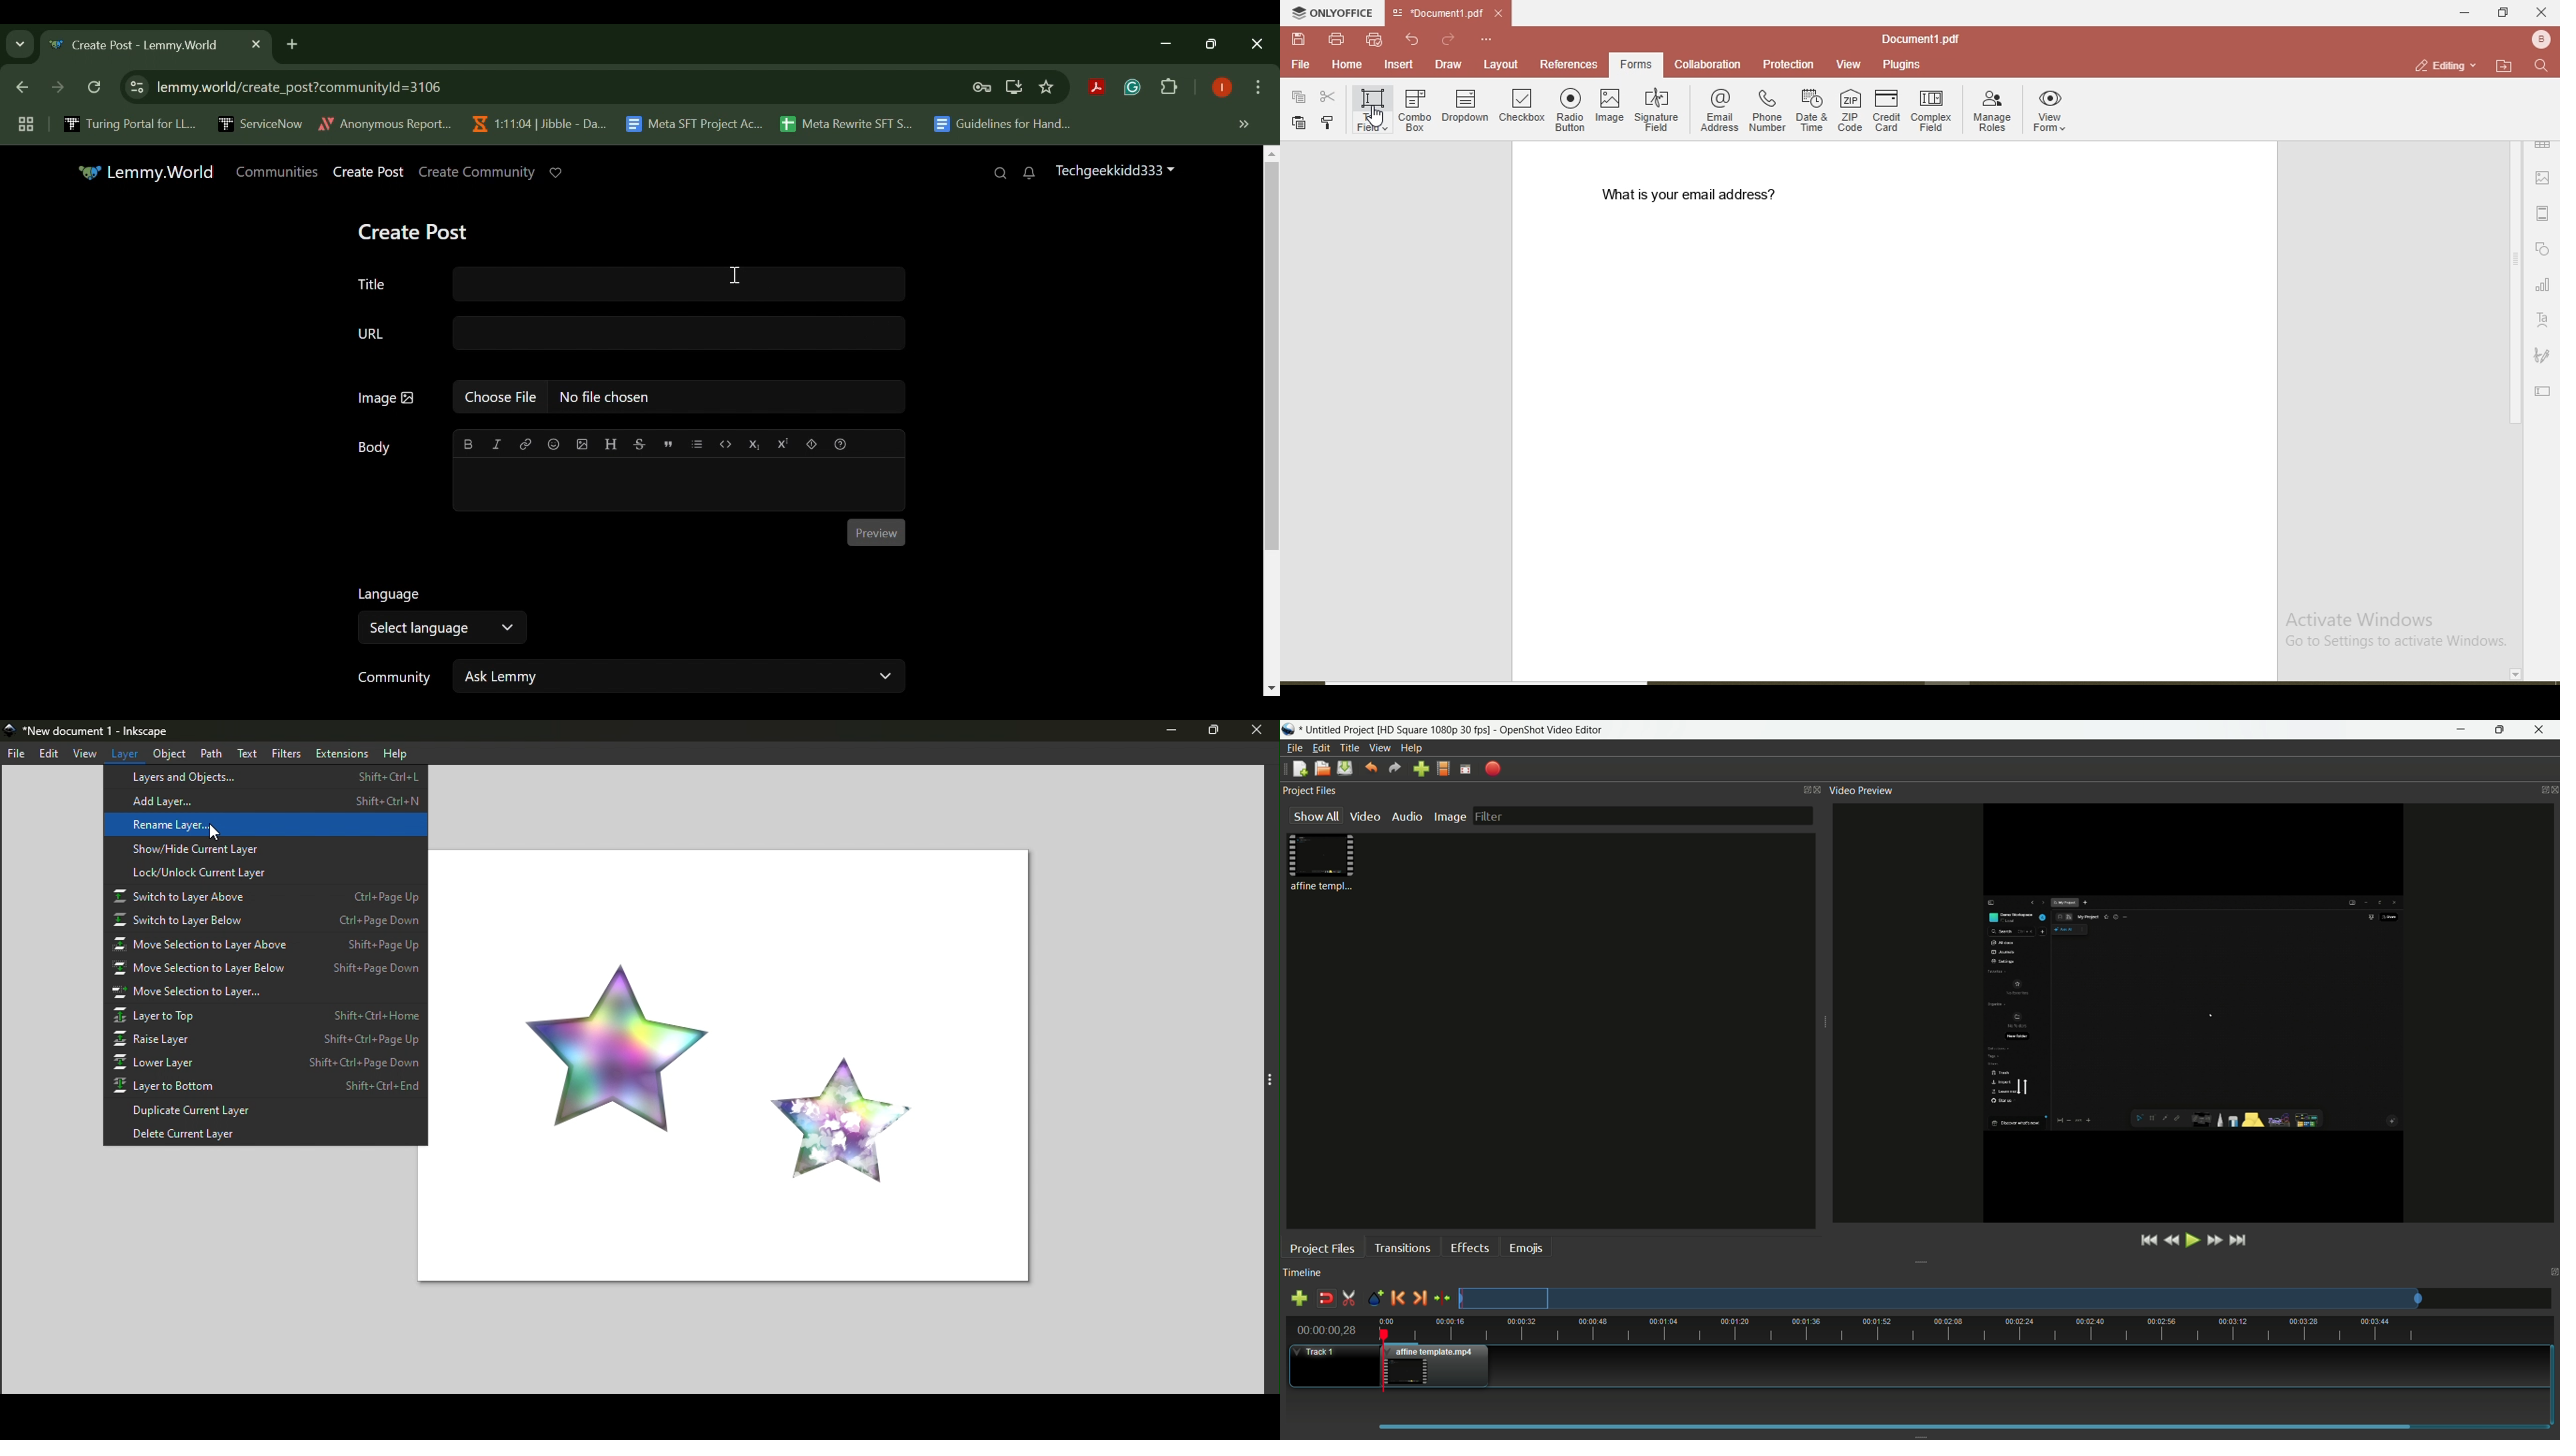  I want to click on formatting help, so click(839, 442).